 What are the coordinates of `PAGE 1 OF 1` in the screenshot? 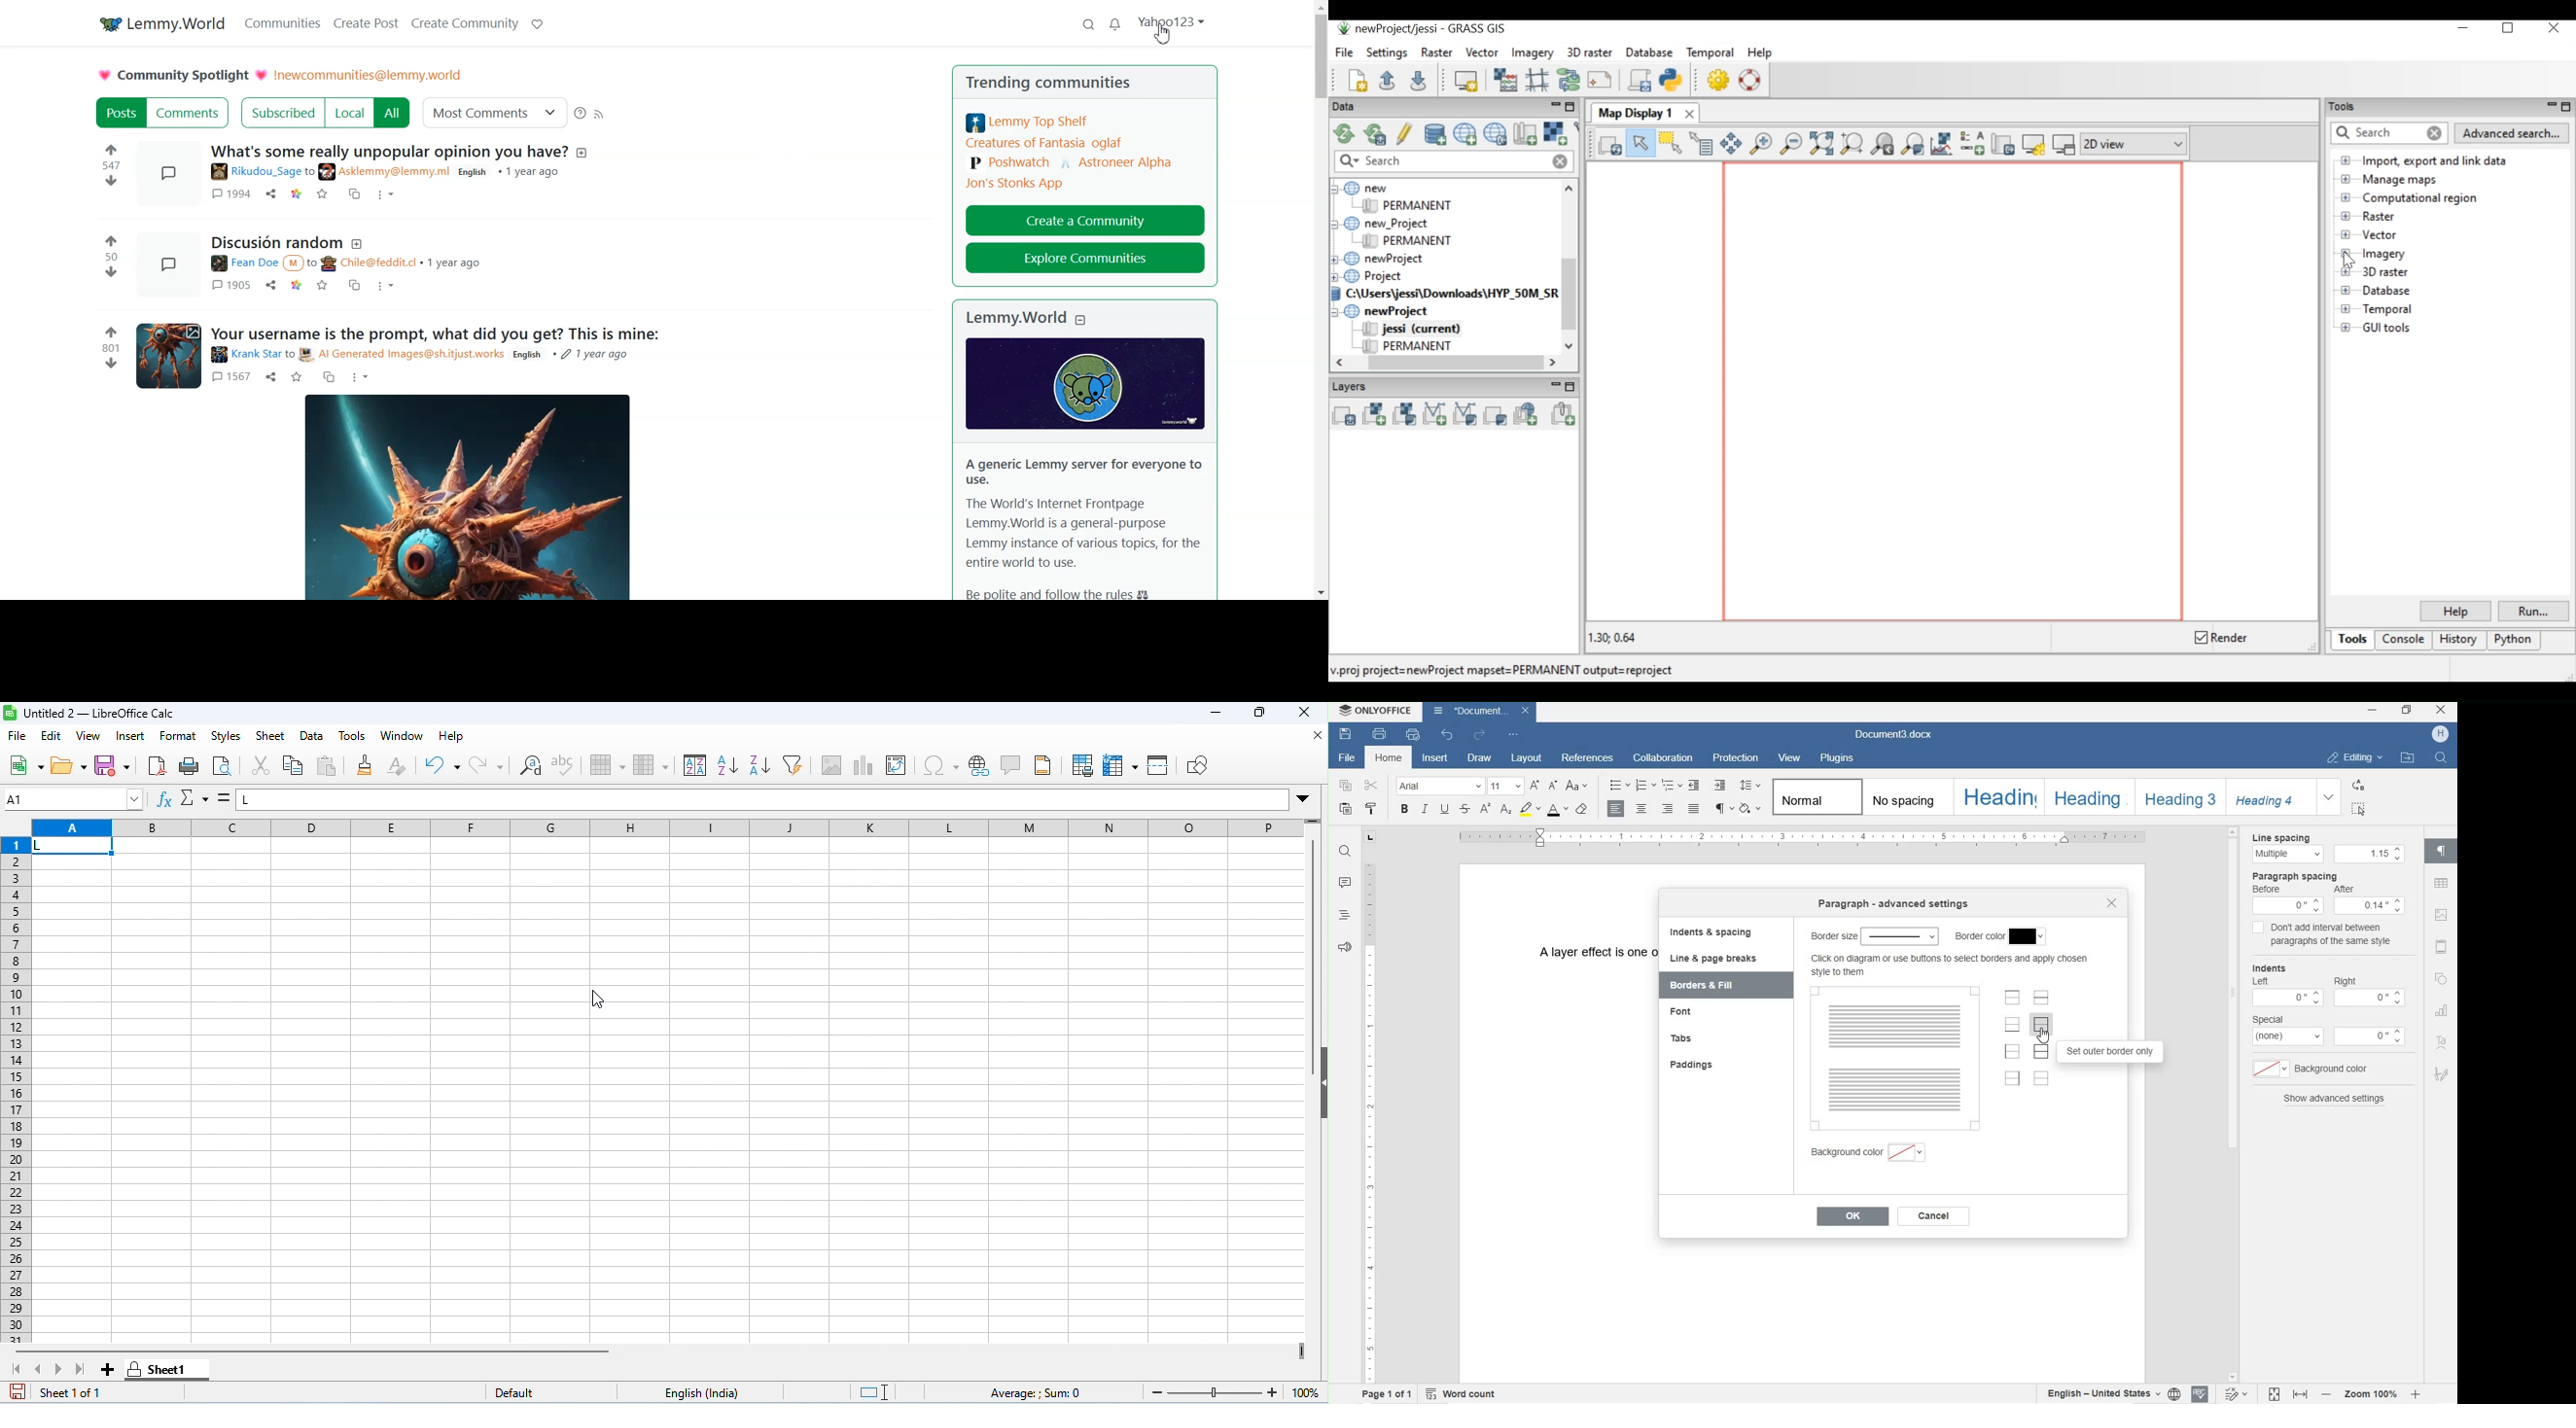 It's located at (1386, 1393).